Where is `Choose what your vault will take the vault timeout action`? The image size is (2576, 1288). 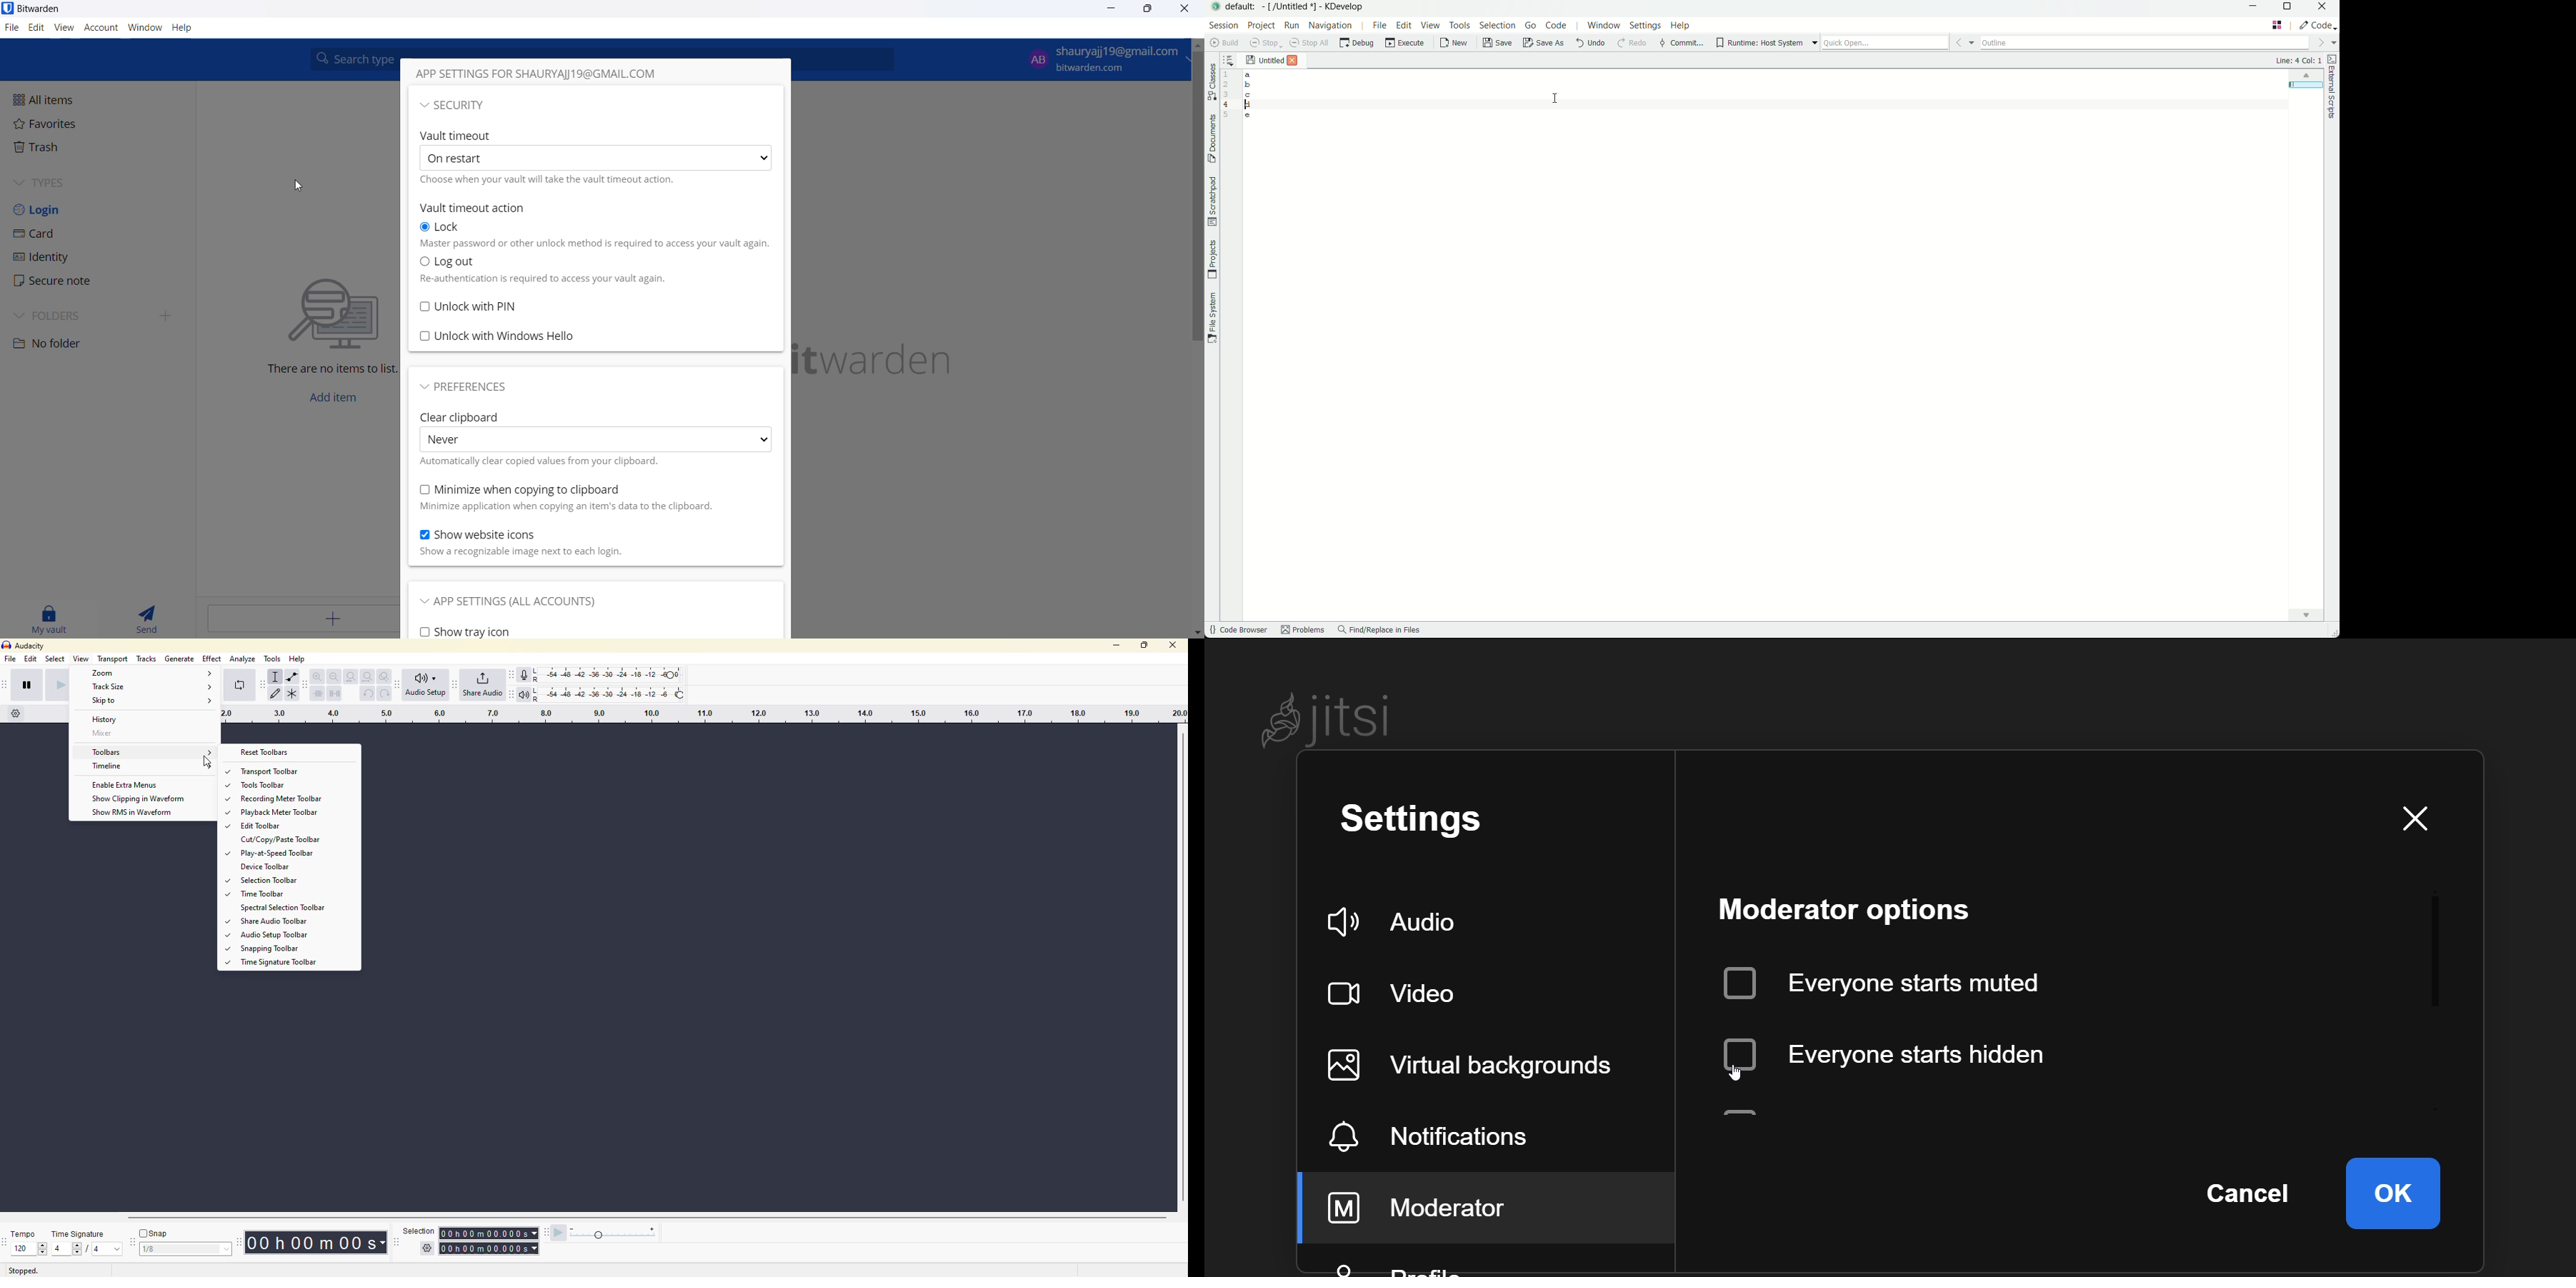
Choose what your vault will take the vault timeout action is located at coordinates (558, 183).